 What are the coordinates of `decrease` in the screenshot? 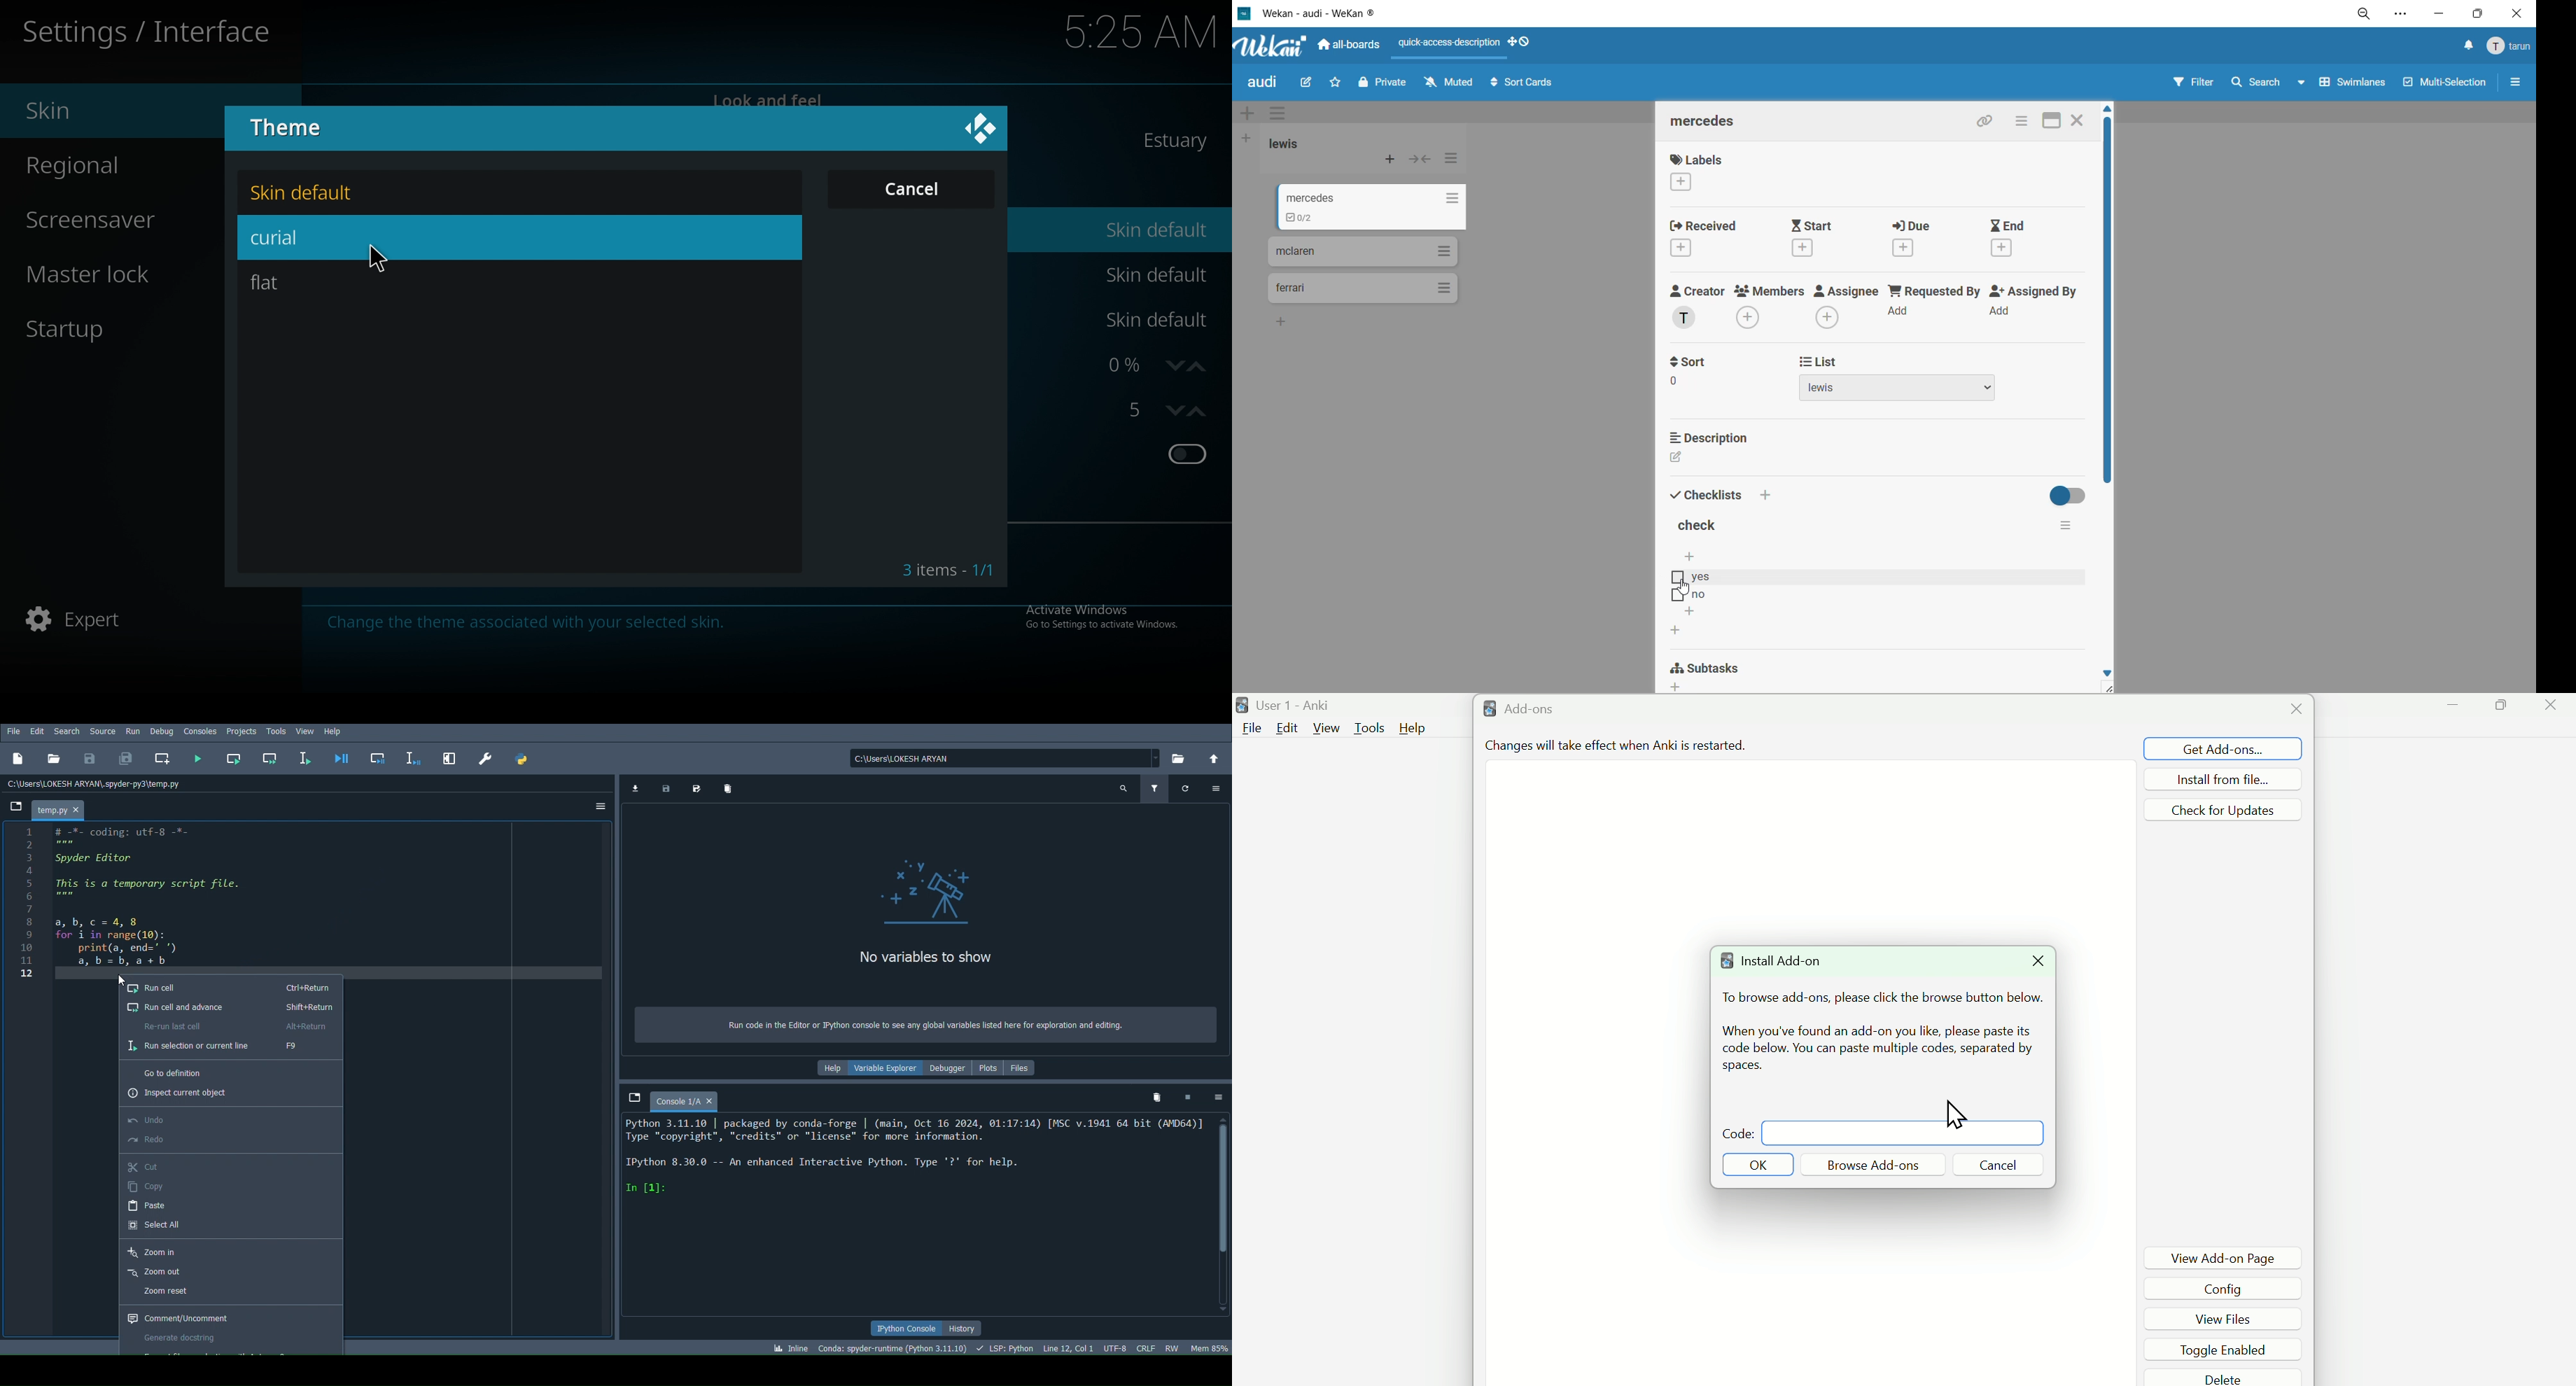 It's located at (1173, 411).